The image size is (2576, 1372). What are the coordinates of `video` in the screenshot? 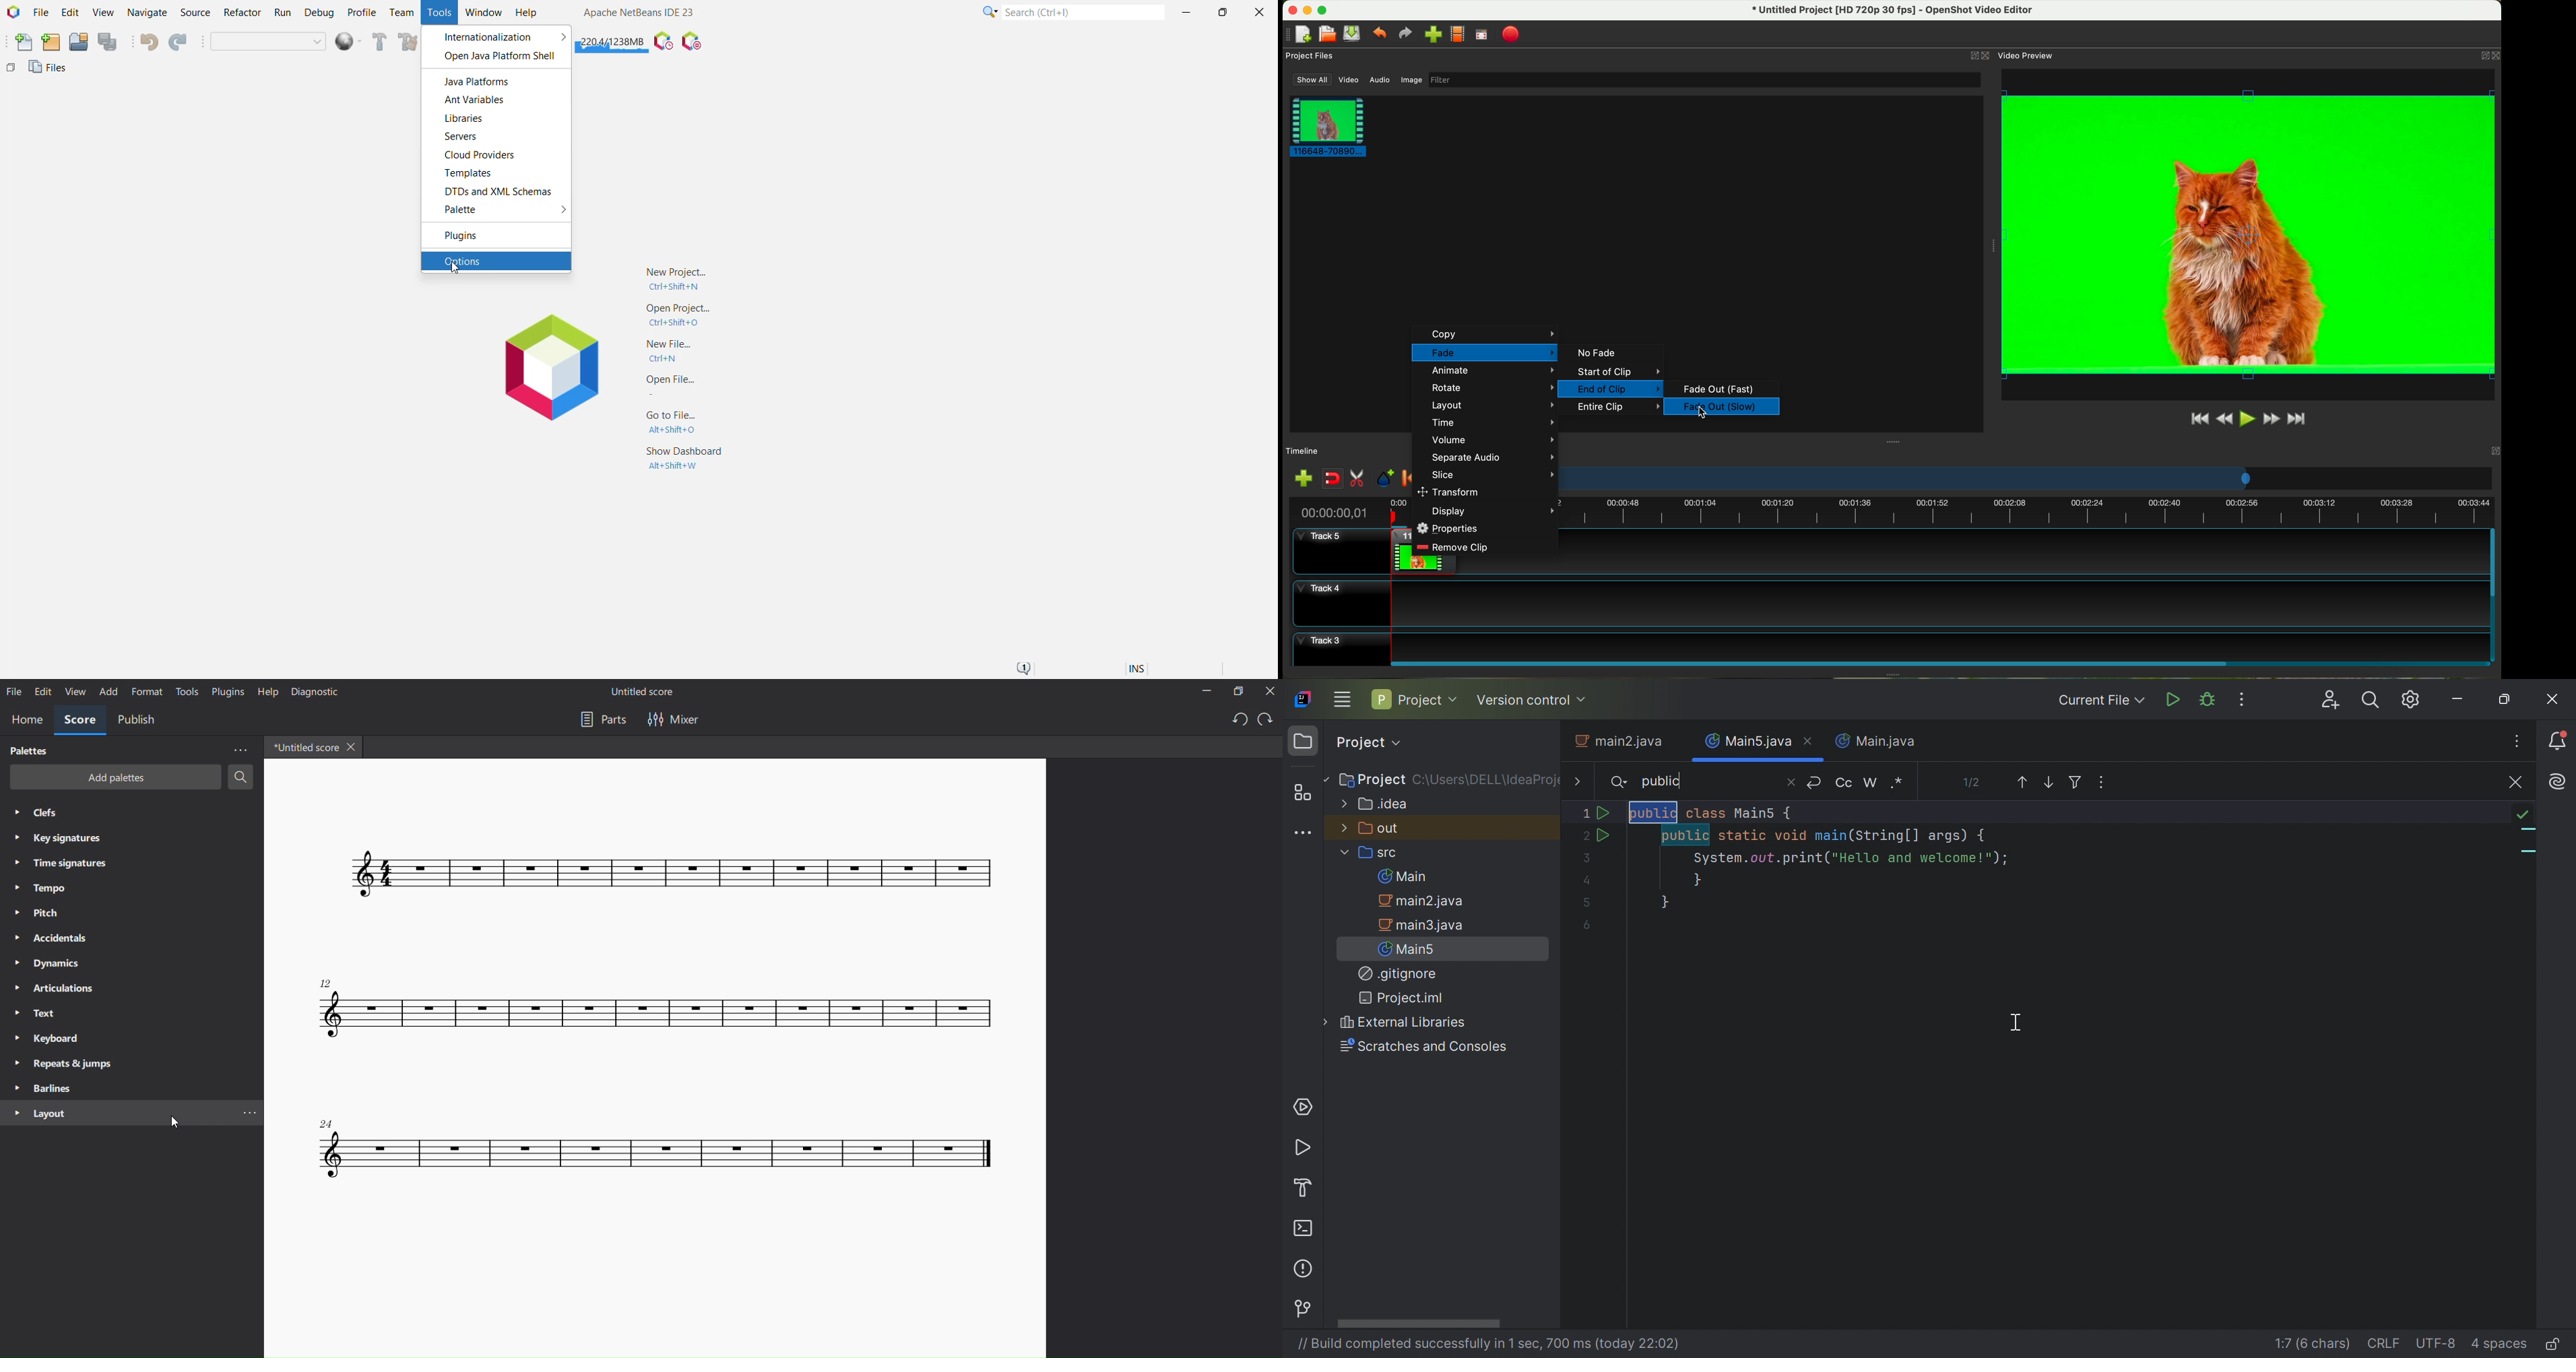 It's located at (1349, 80).